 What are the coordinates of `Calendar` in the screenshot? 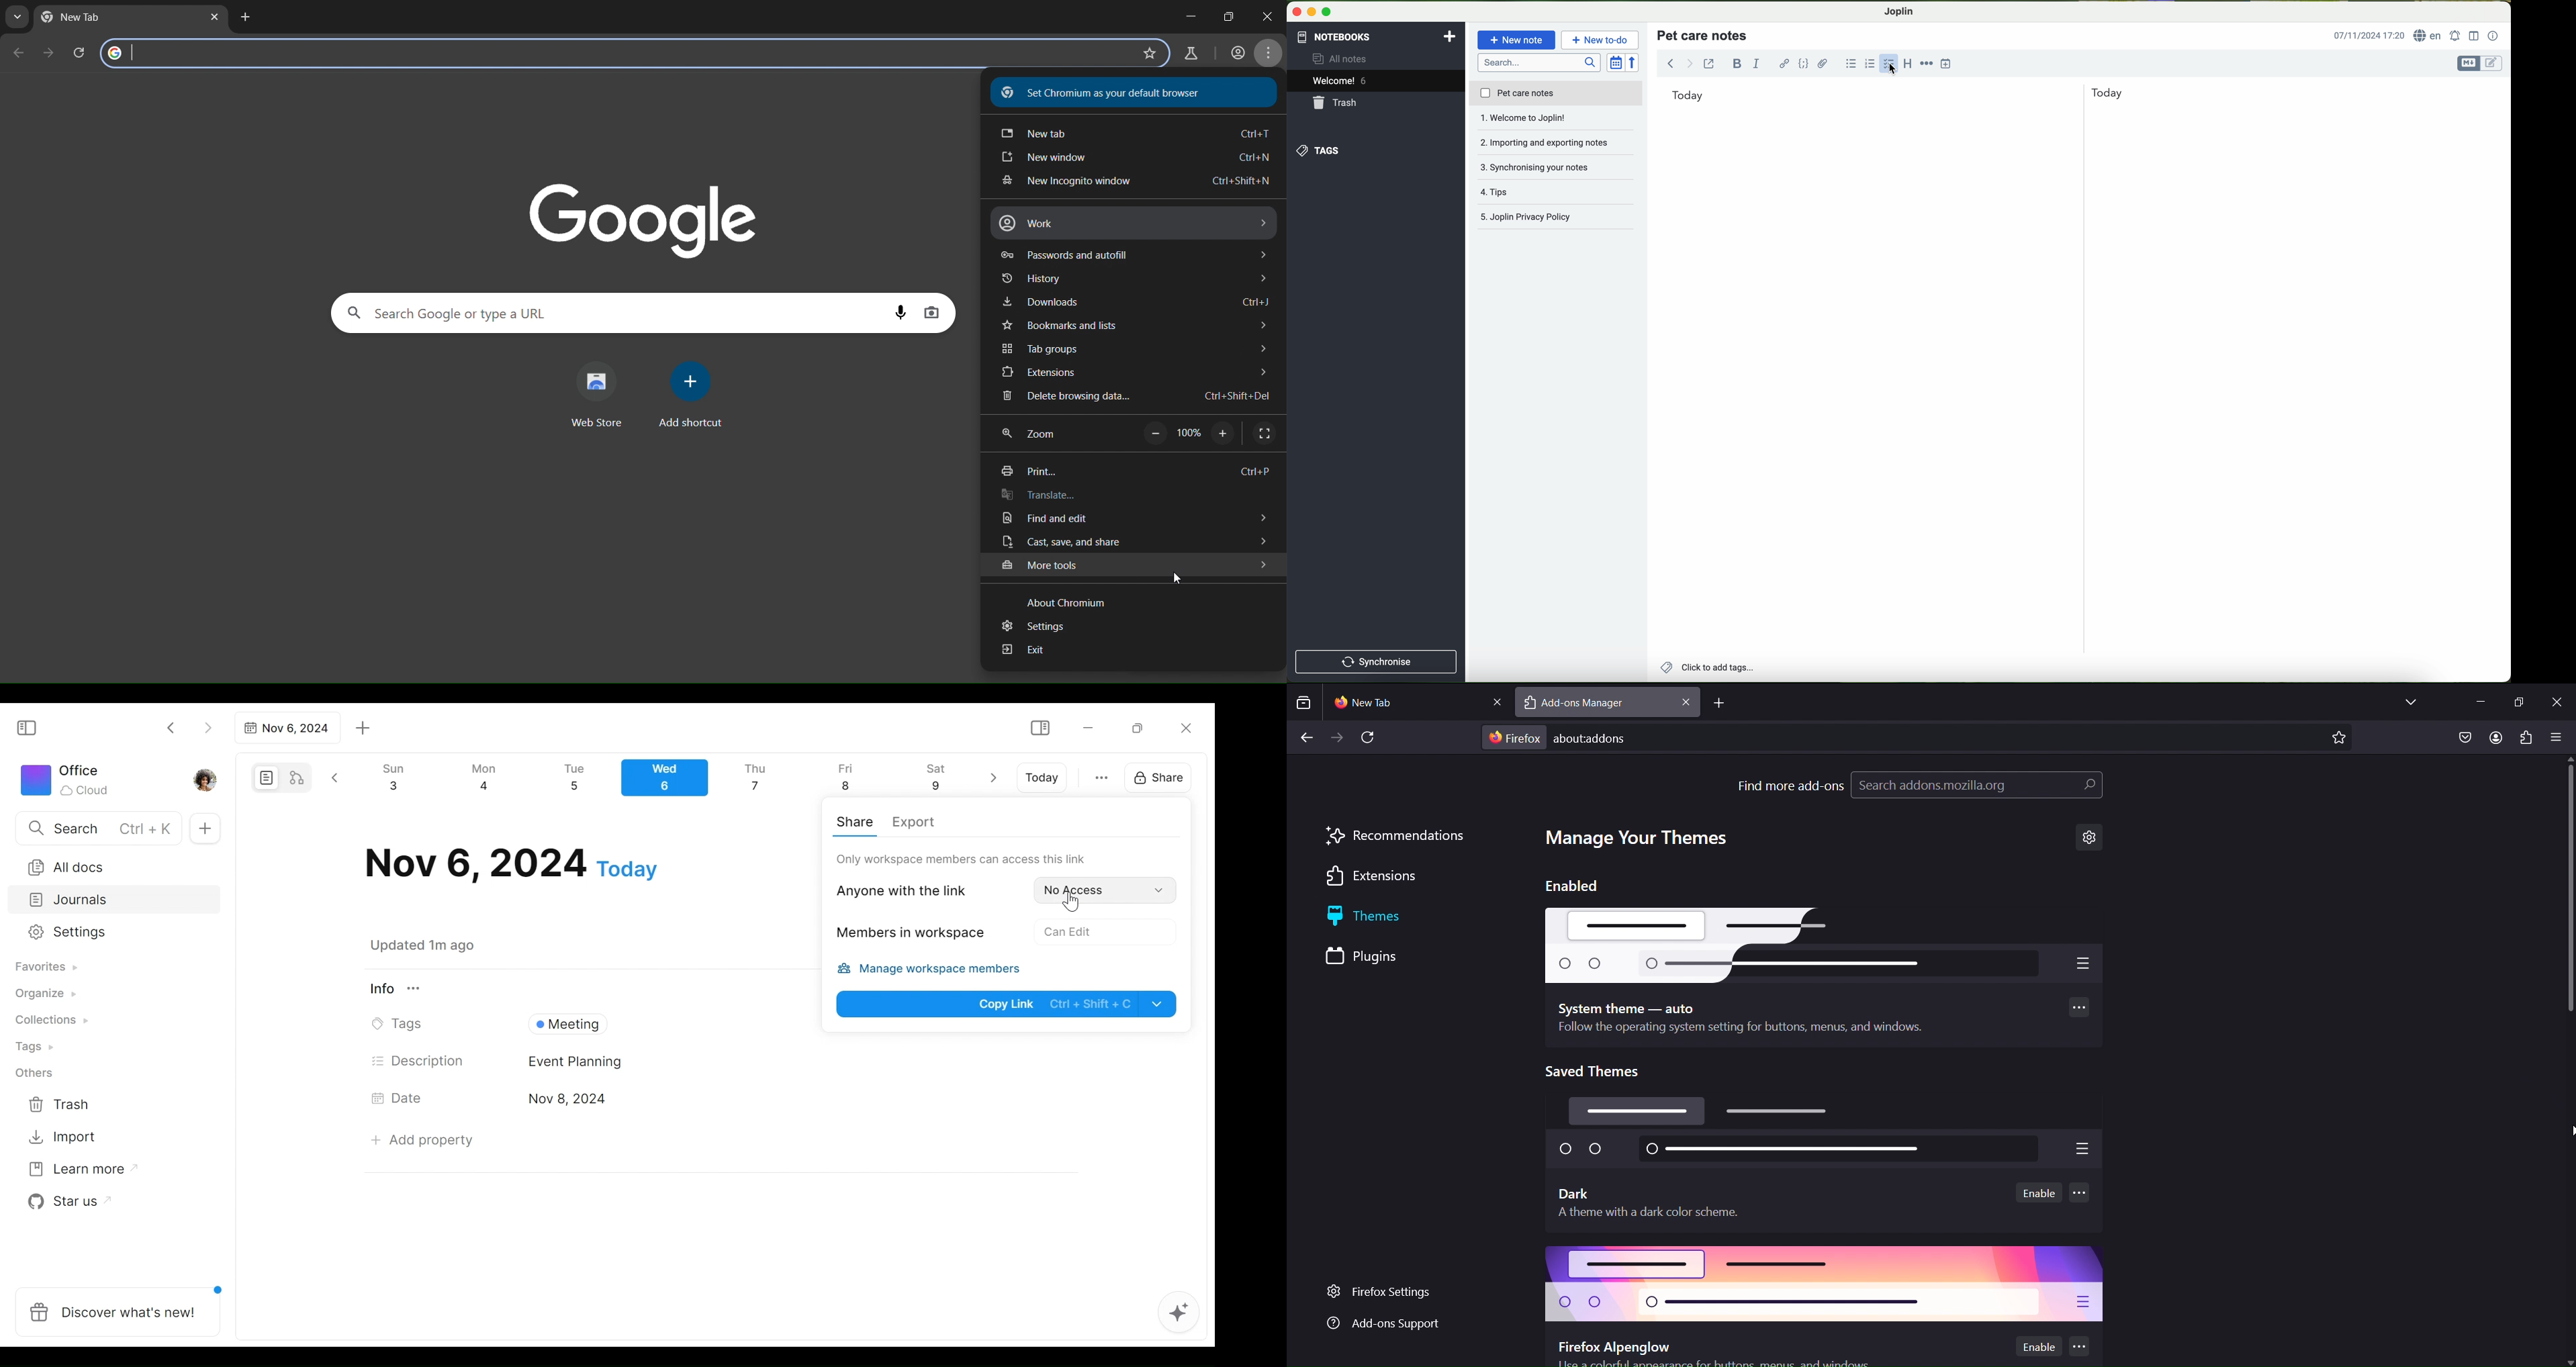 It's located at (670, 781).